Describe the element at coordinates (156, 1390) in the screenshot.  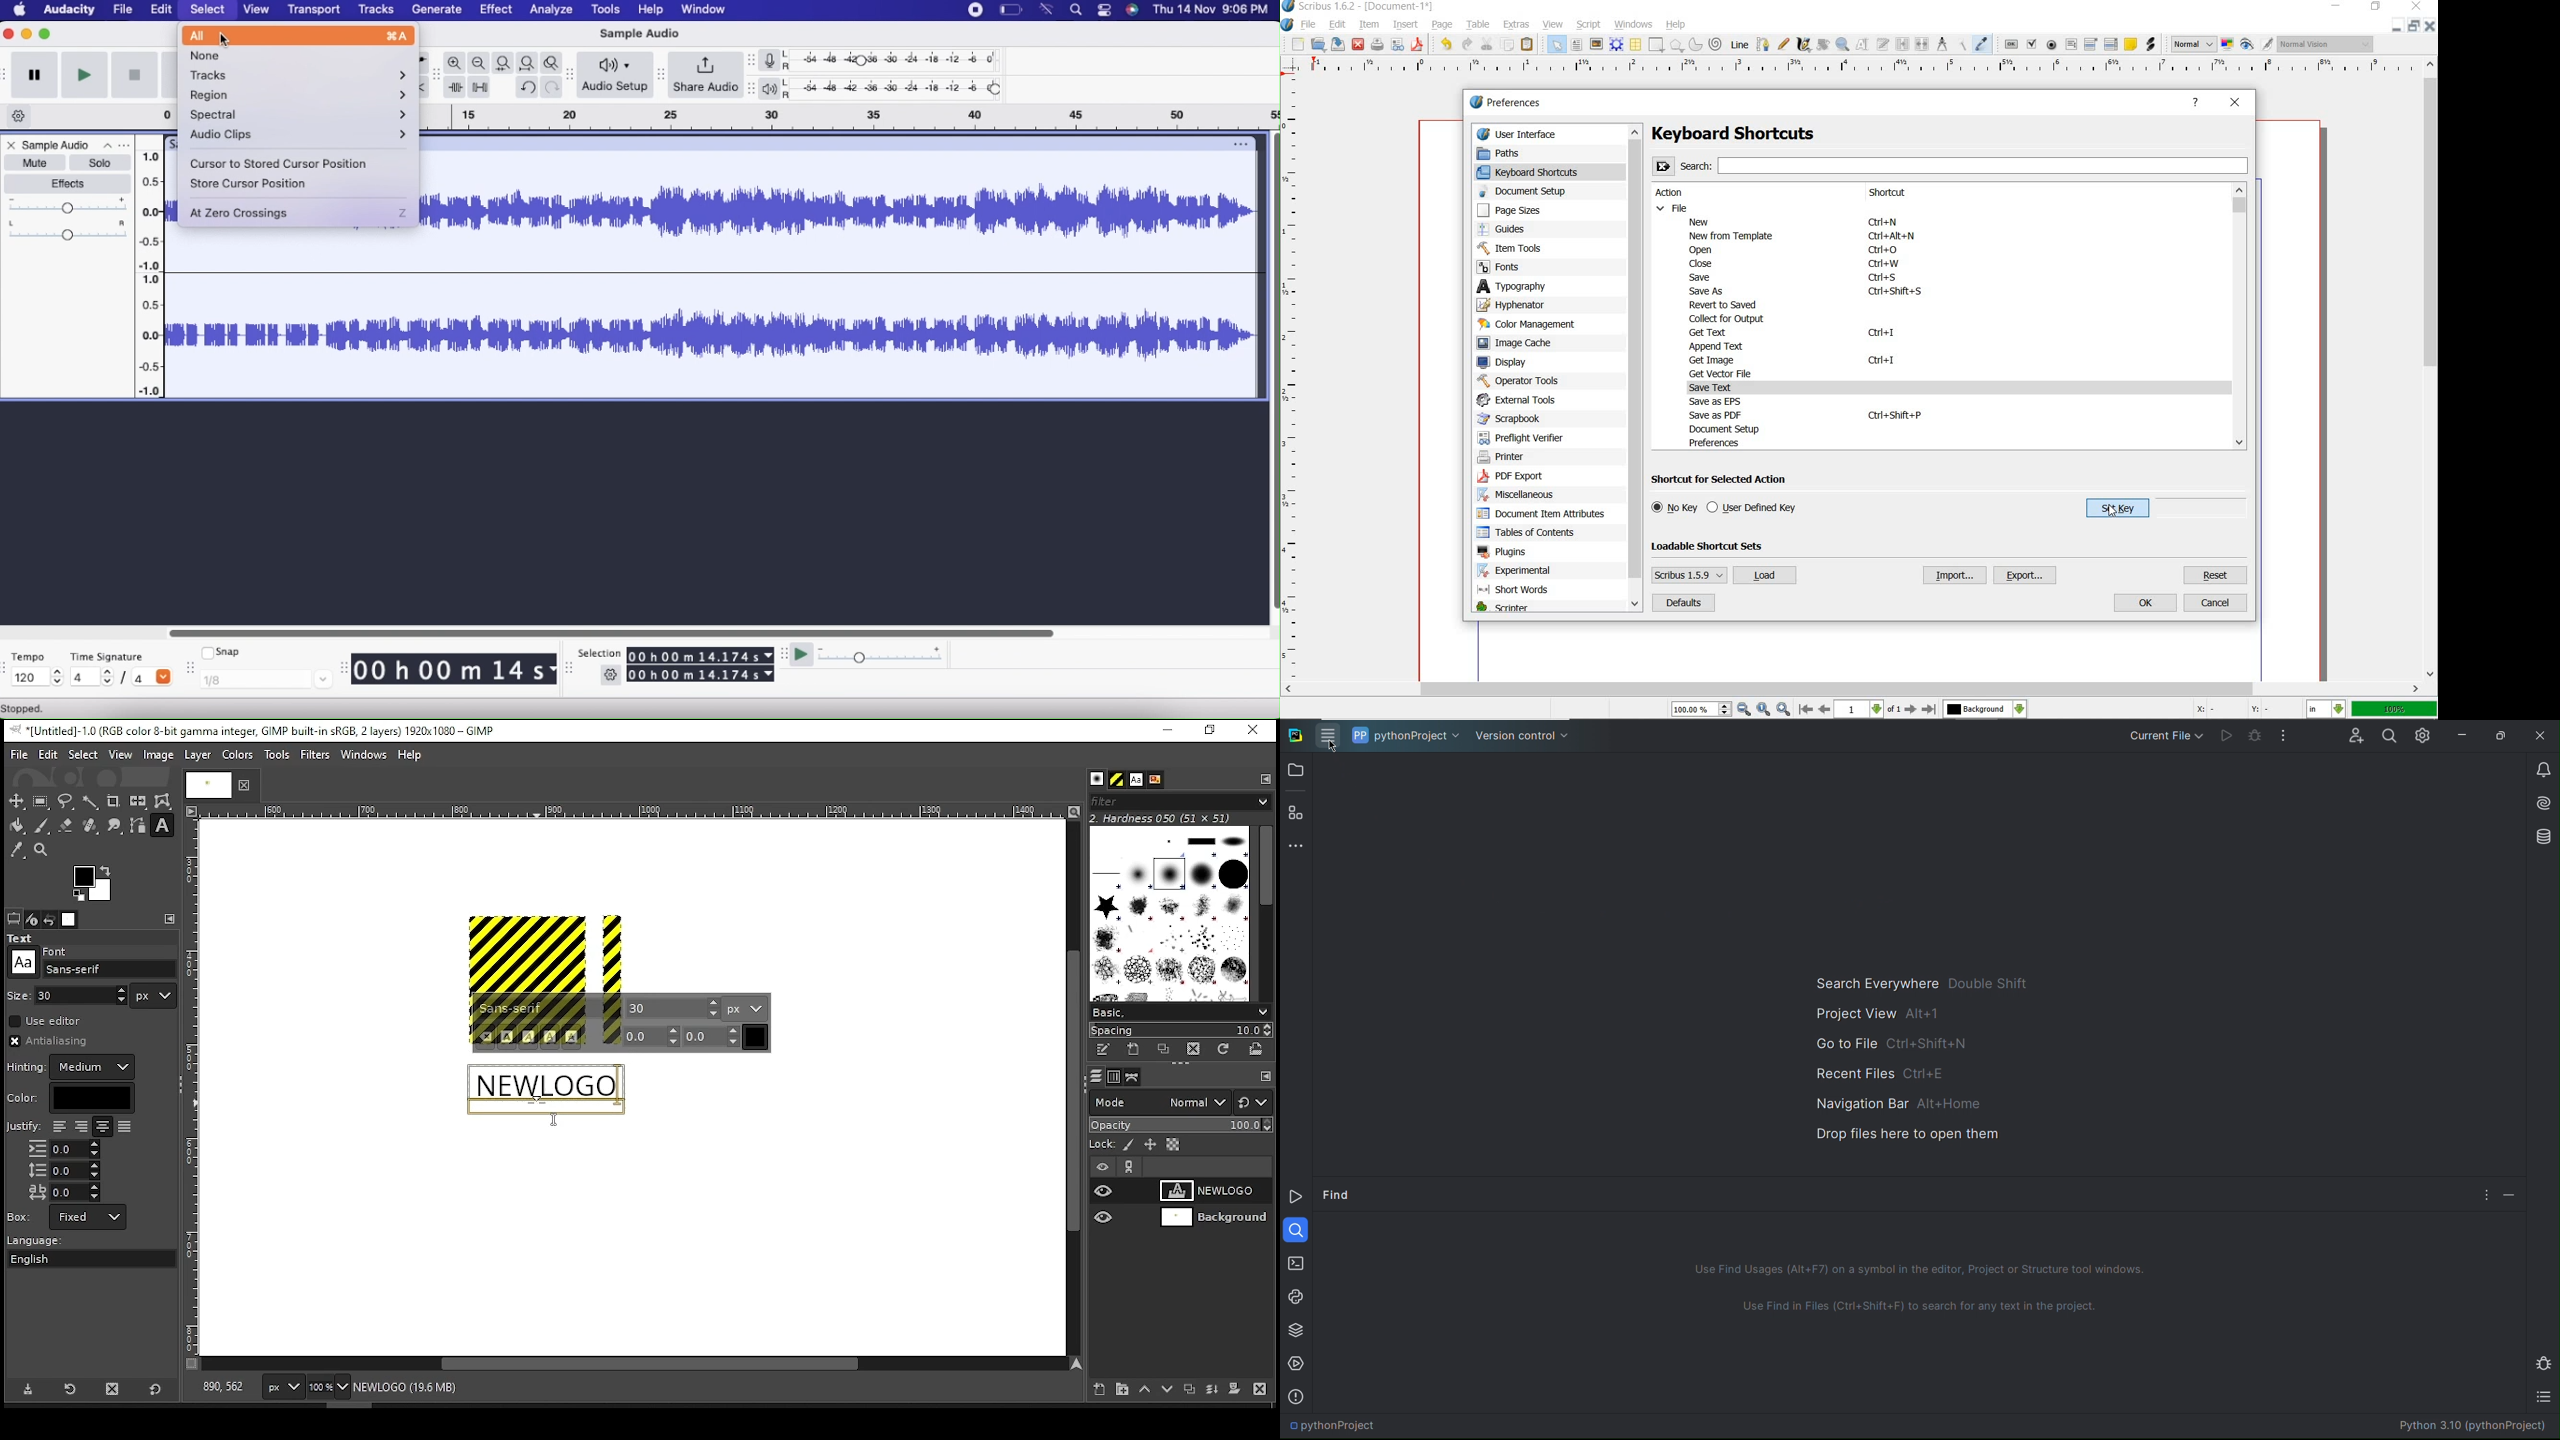
I see `reset to defaults` at that location.